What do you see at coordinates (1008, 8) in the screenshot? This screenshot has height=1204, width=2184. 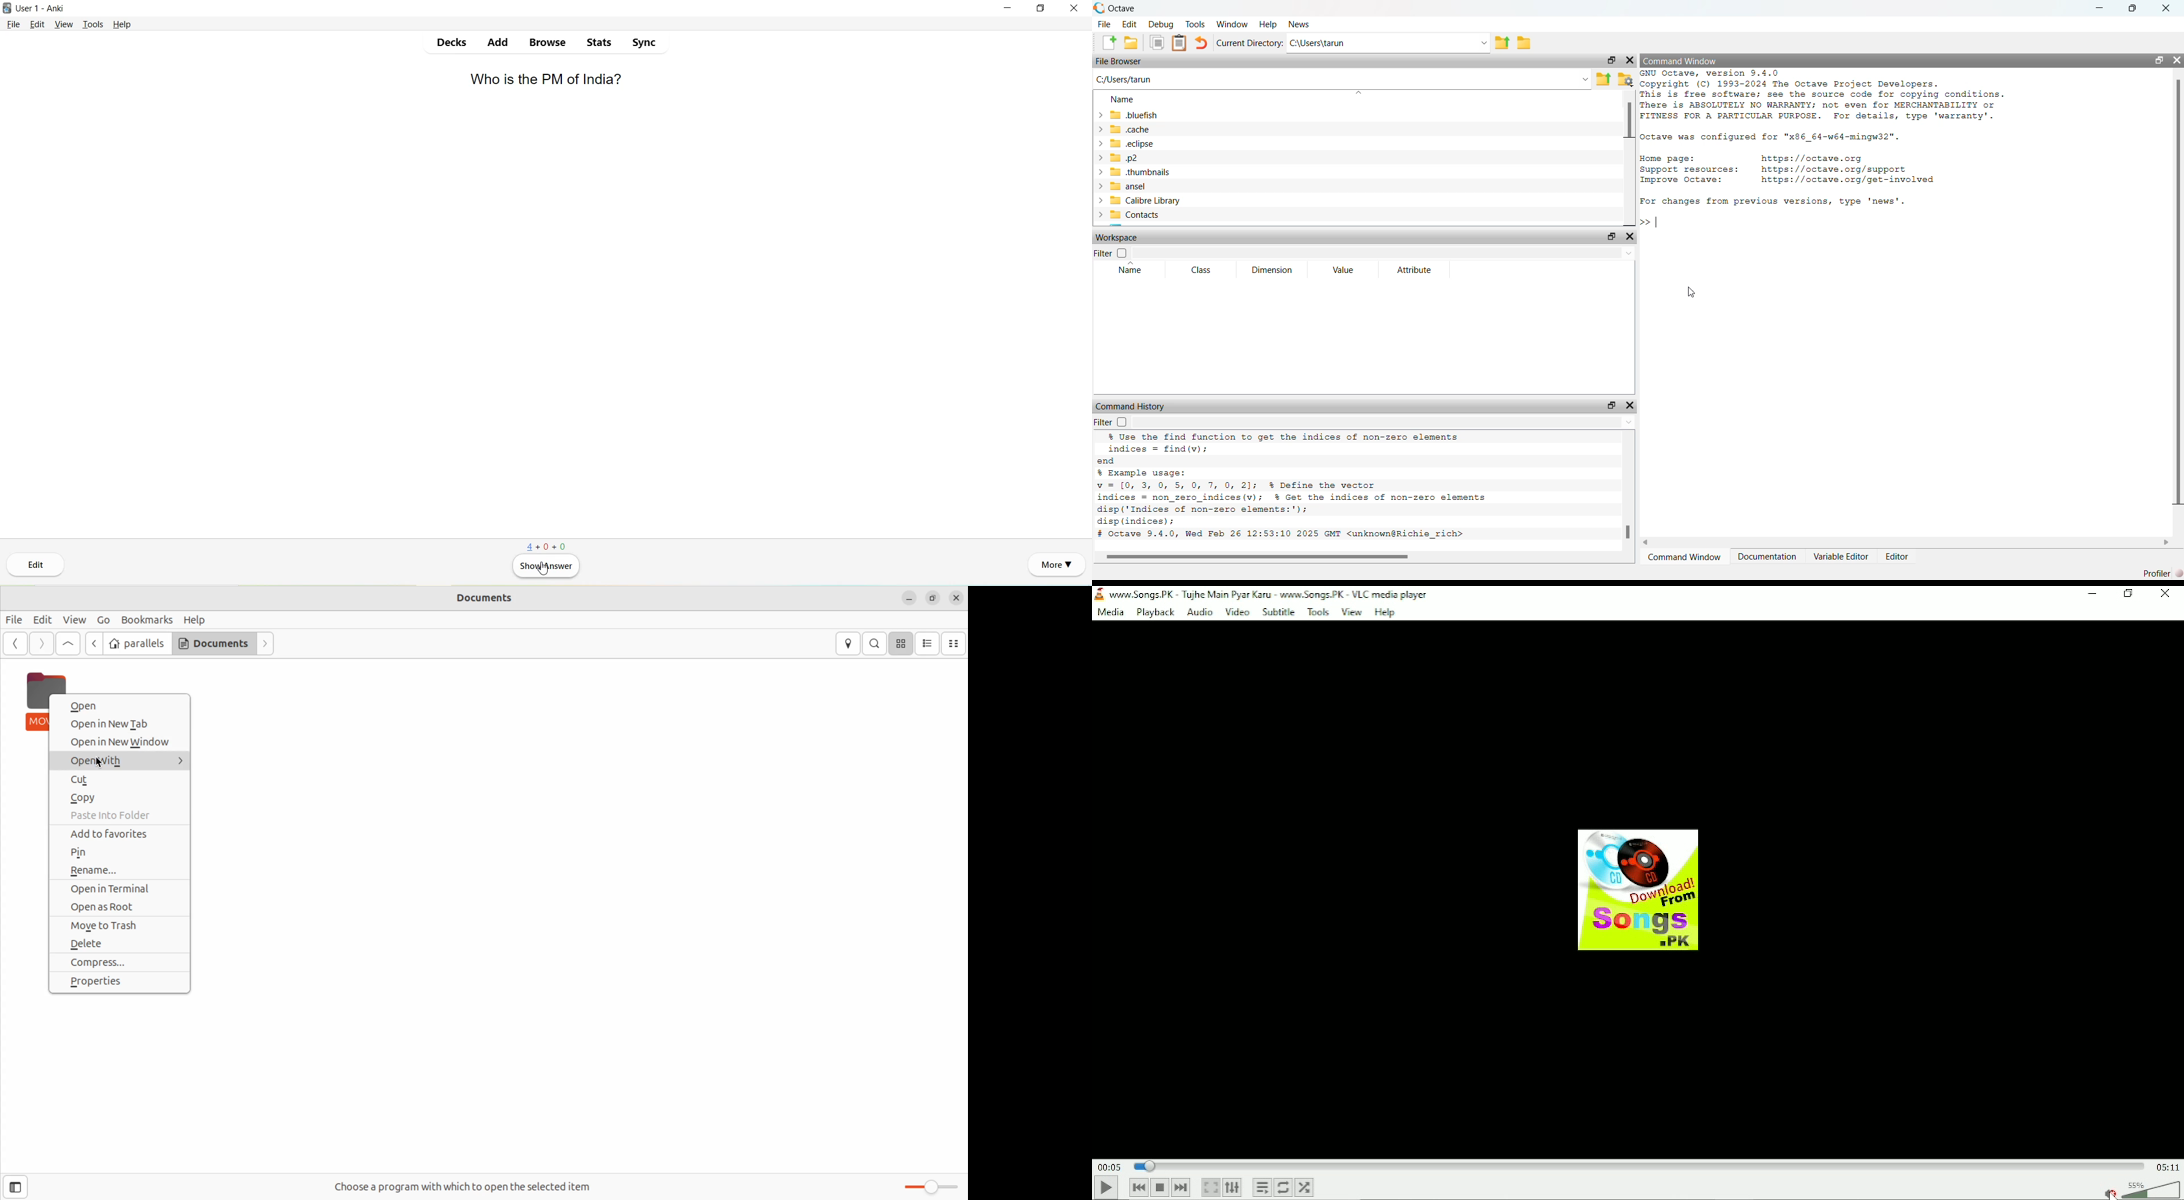 I see `Minimize` at bounding box center [1008, 8].